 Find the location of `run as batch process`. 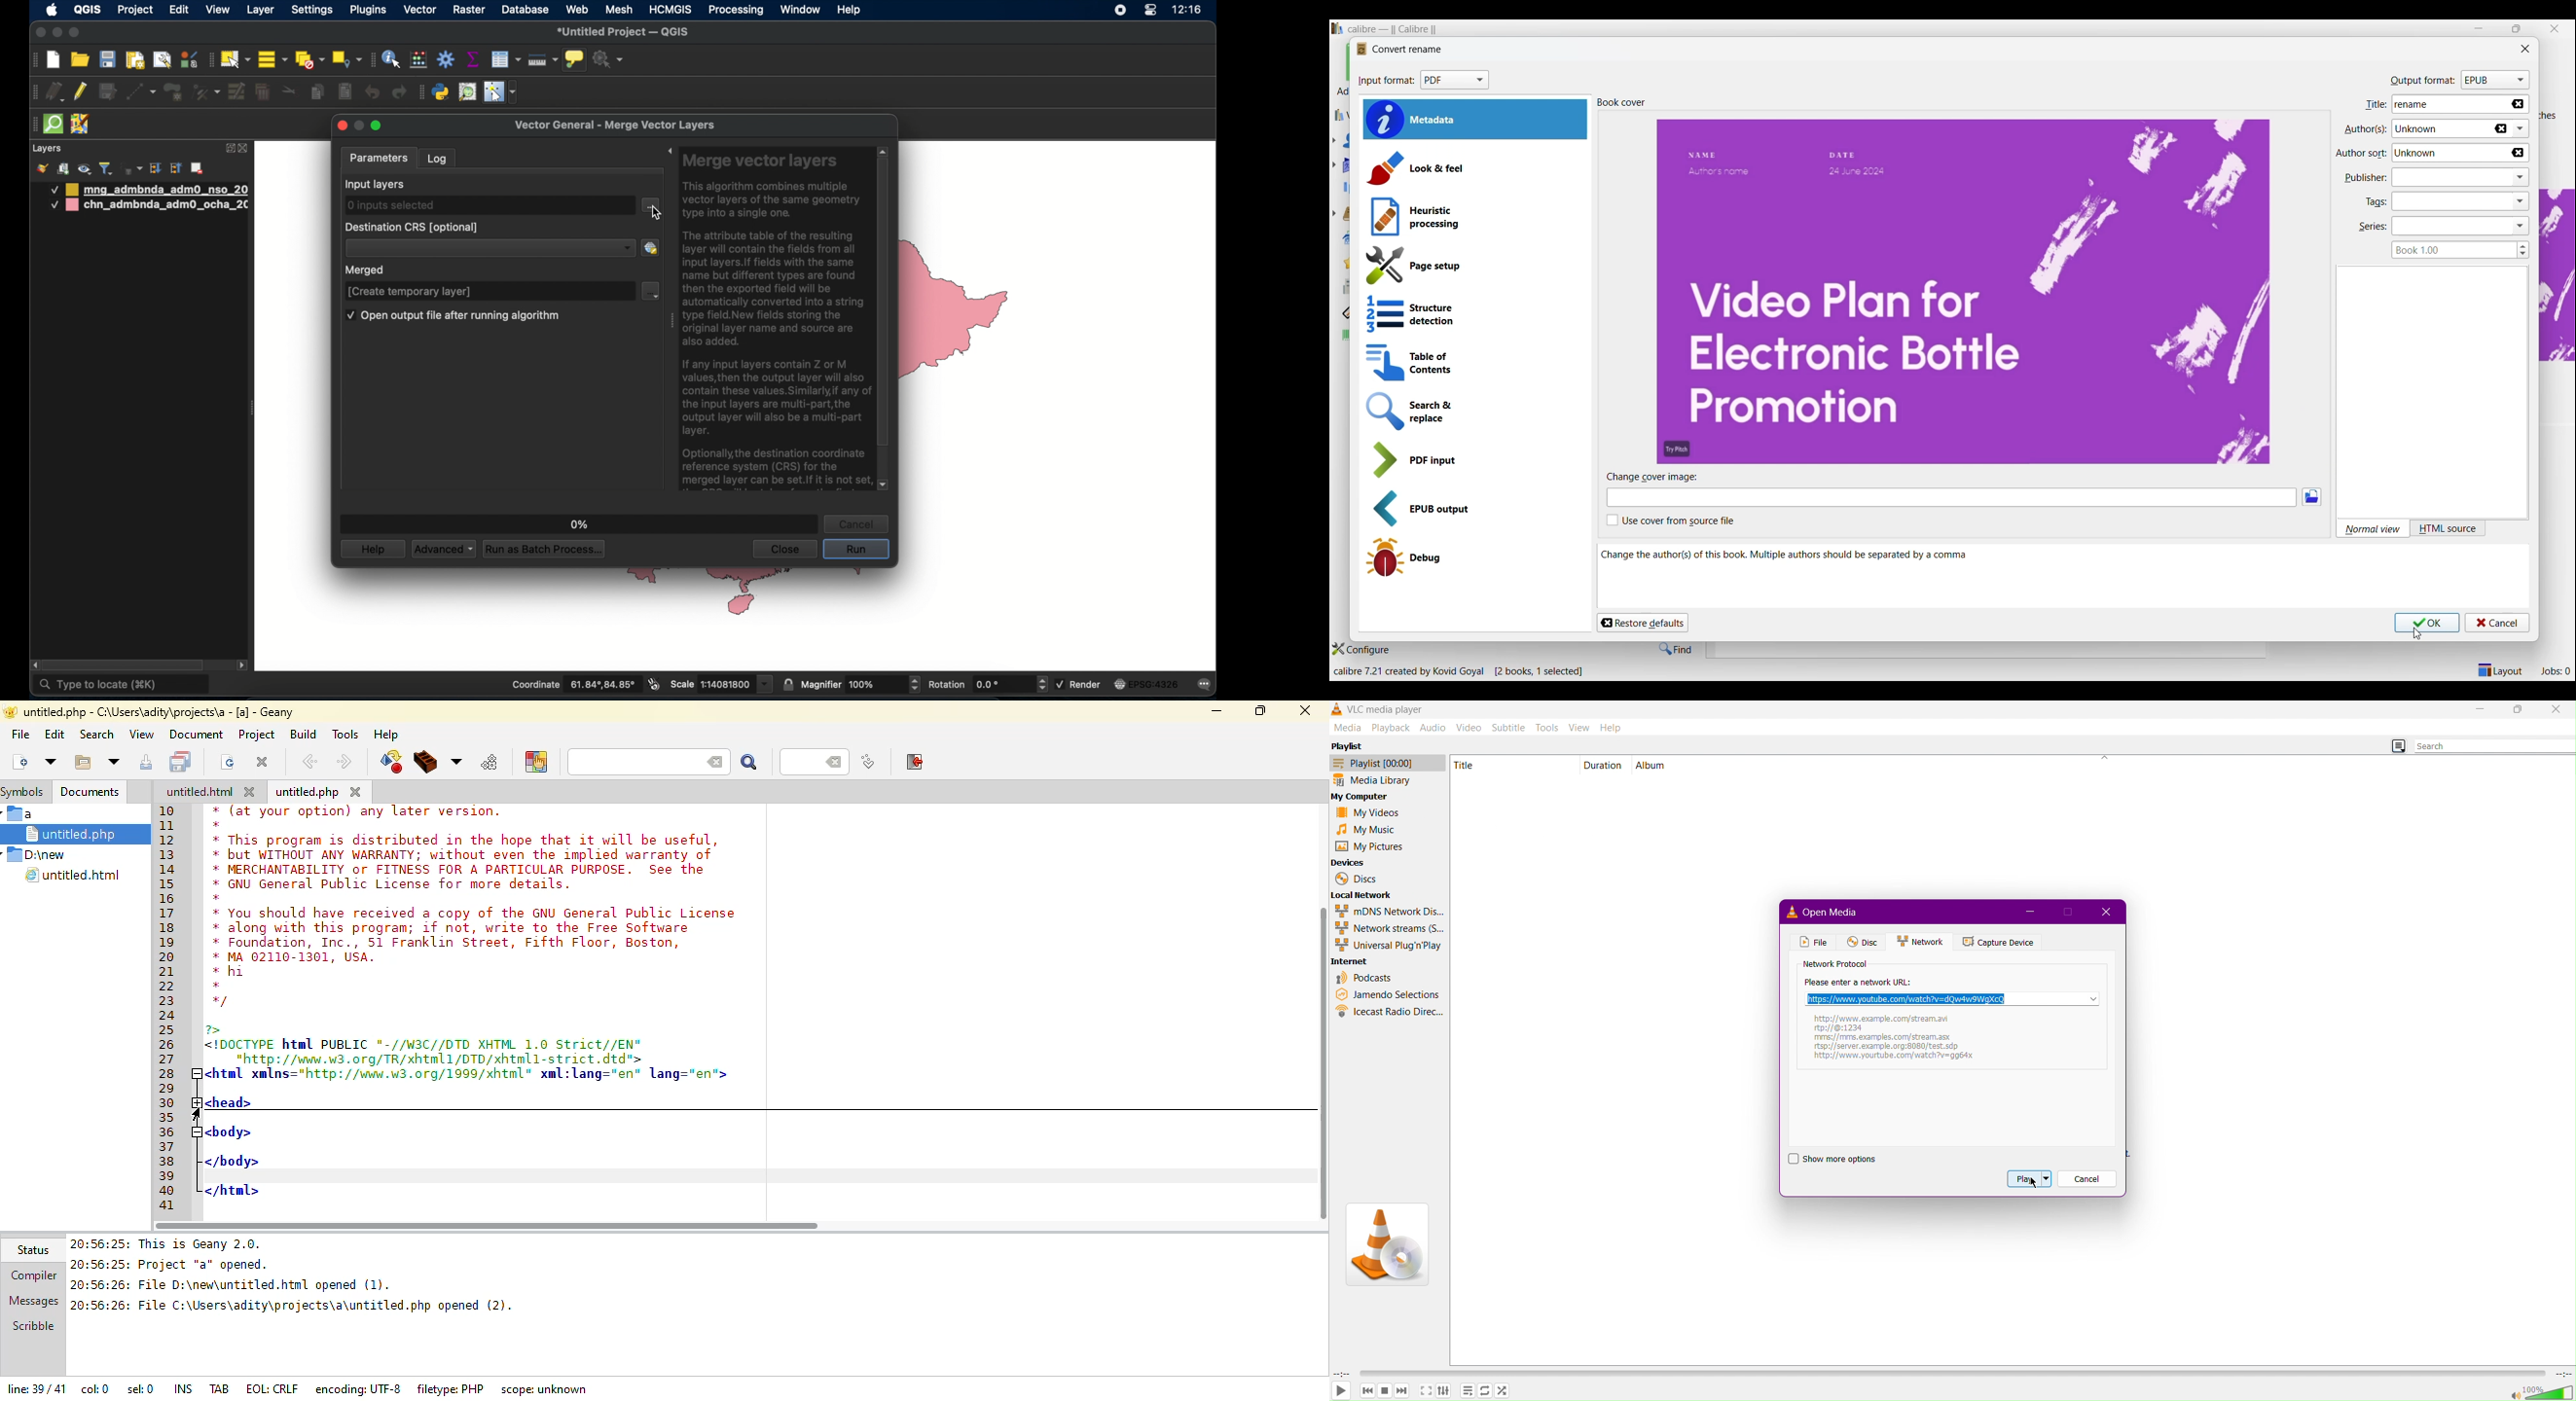

run as batch process is located at coordinates (545, 550).